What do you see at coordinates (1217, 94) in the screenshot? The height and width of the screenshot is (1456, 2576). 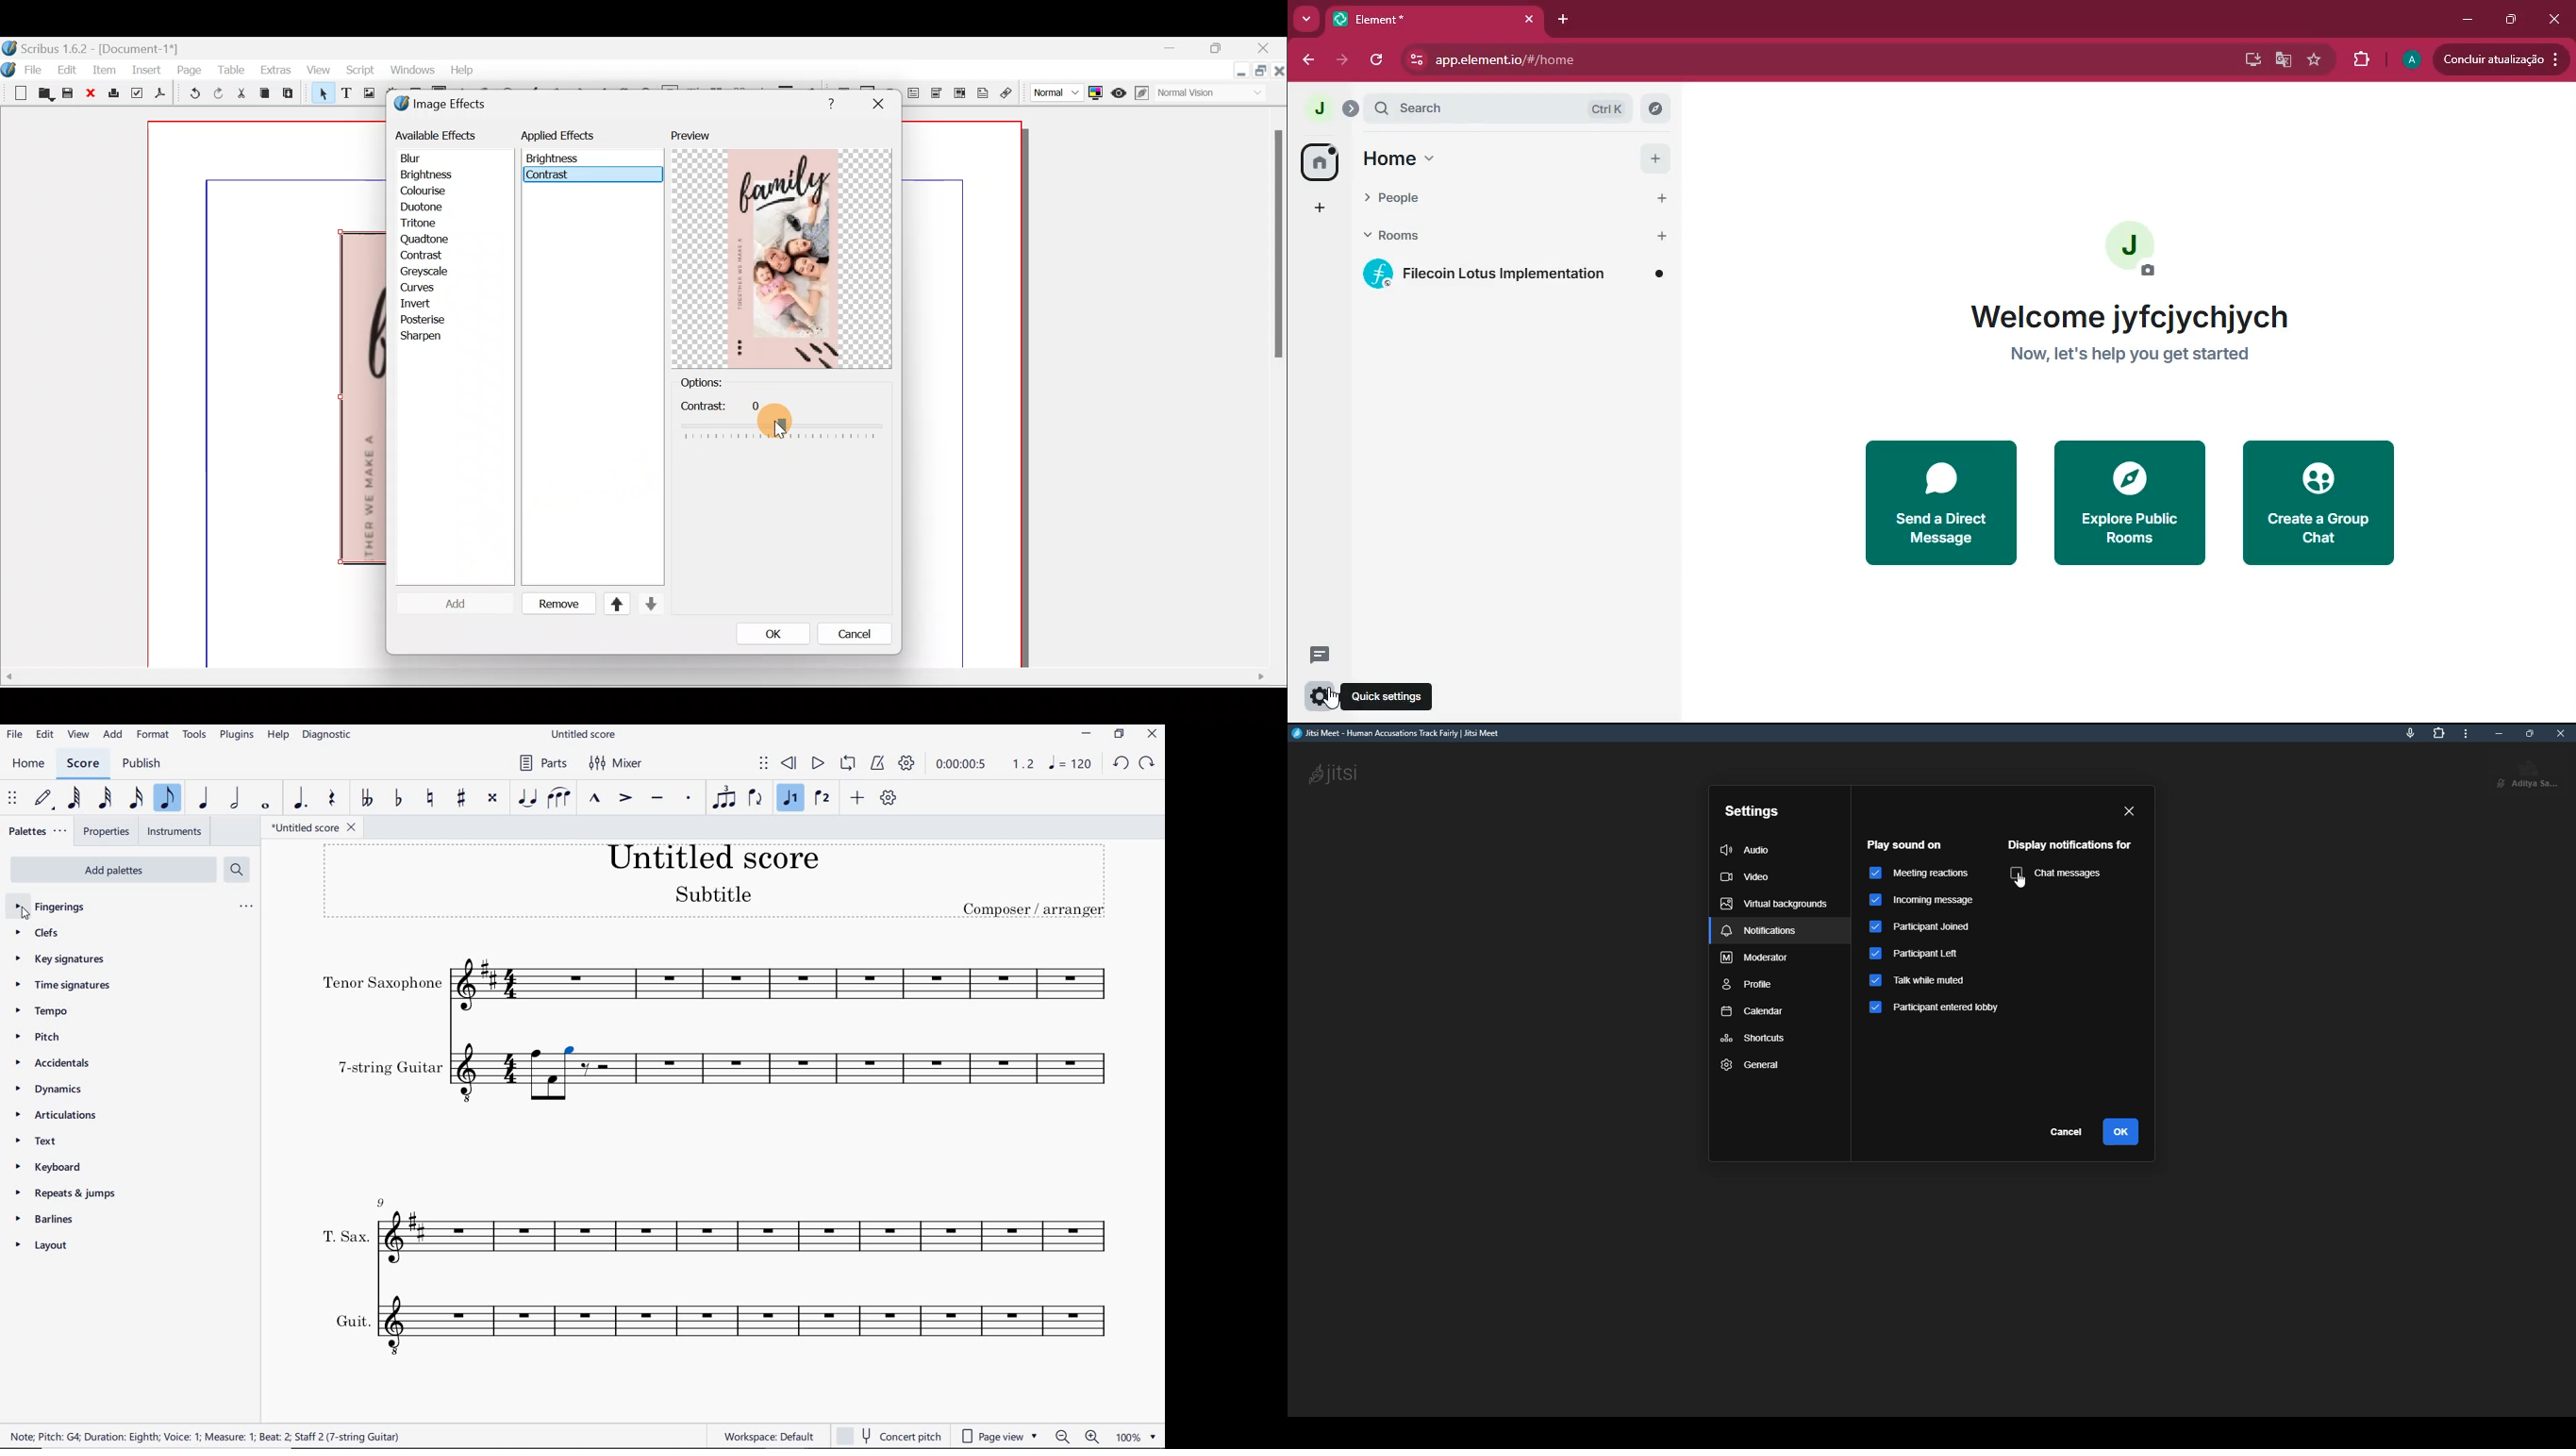 I see `Visual appearance of display` at bounding box center [1217, 94].